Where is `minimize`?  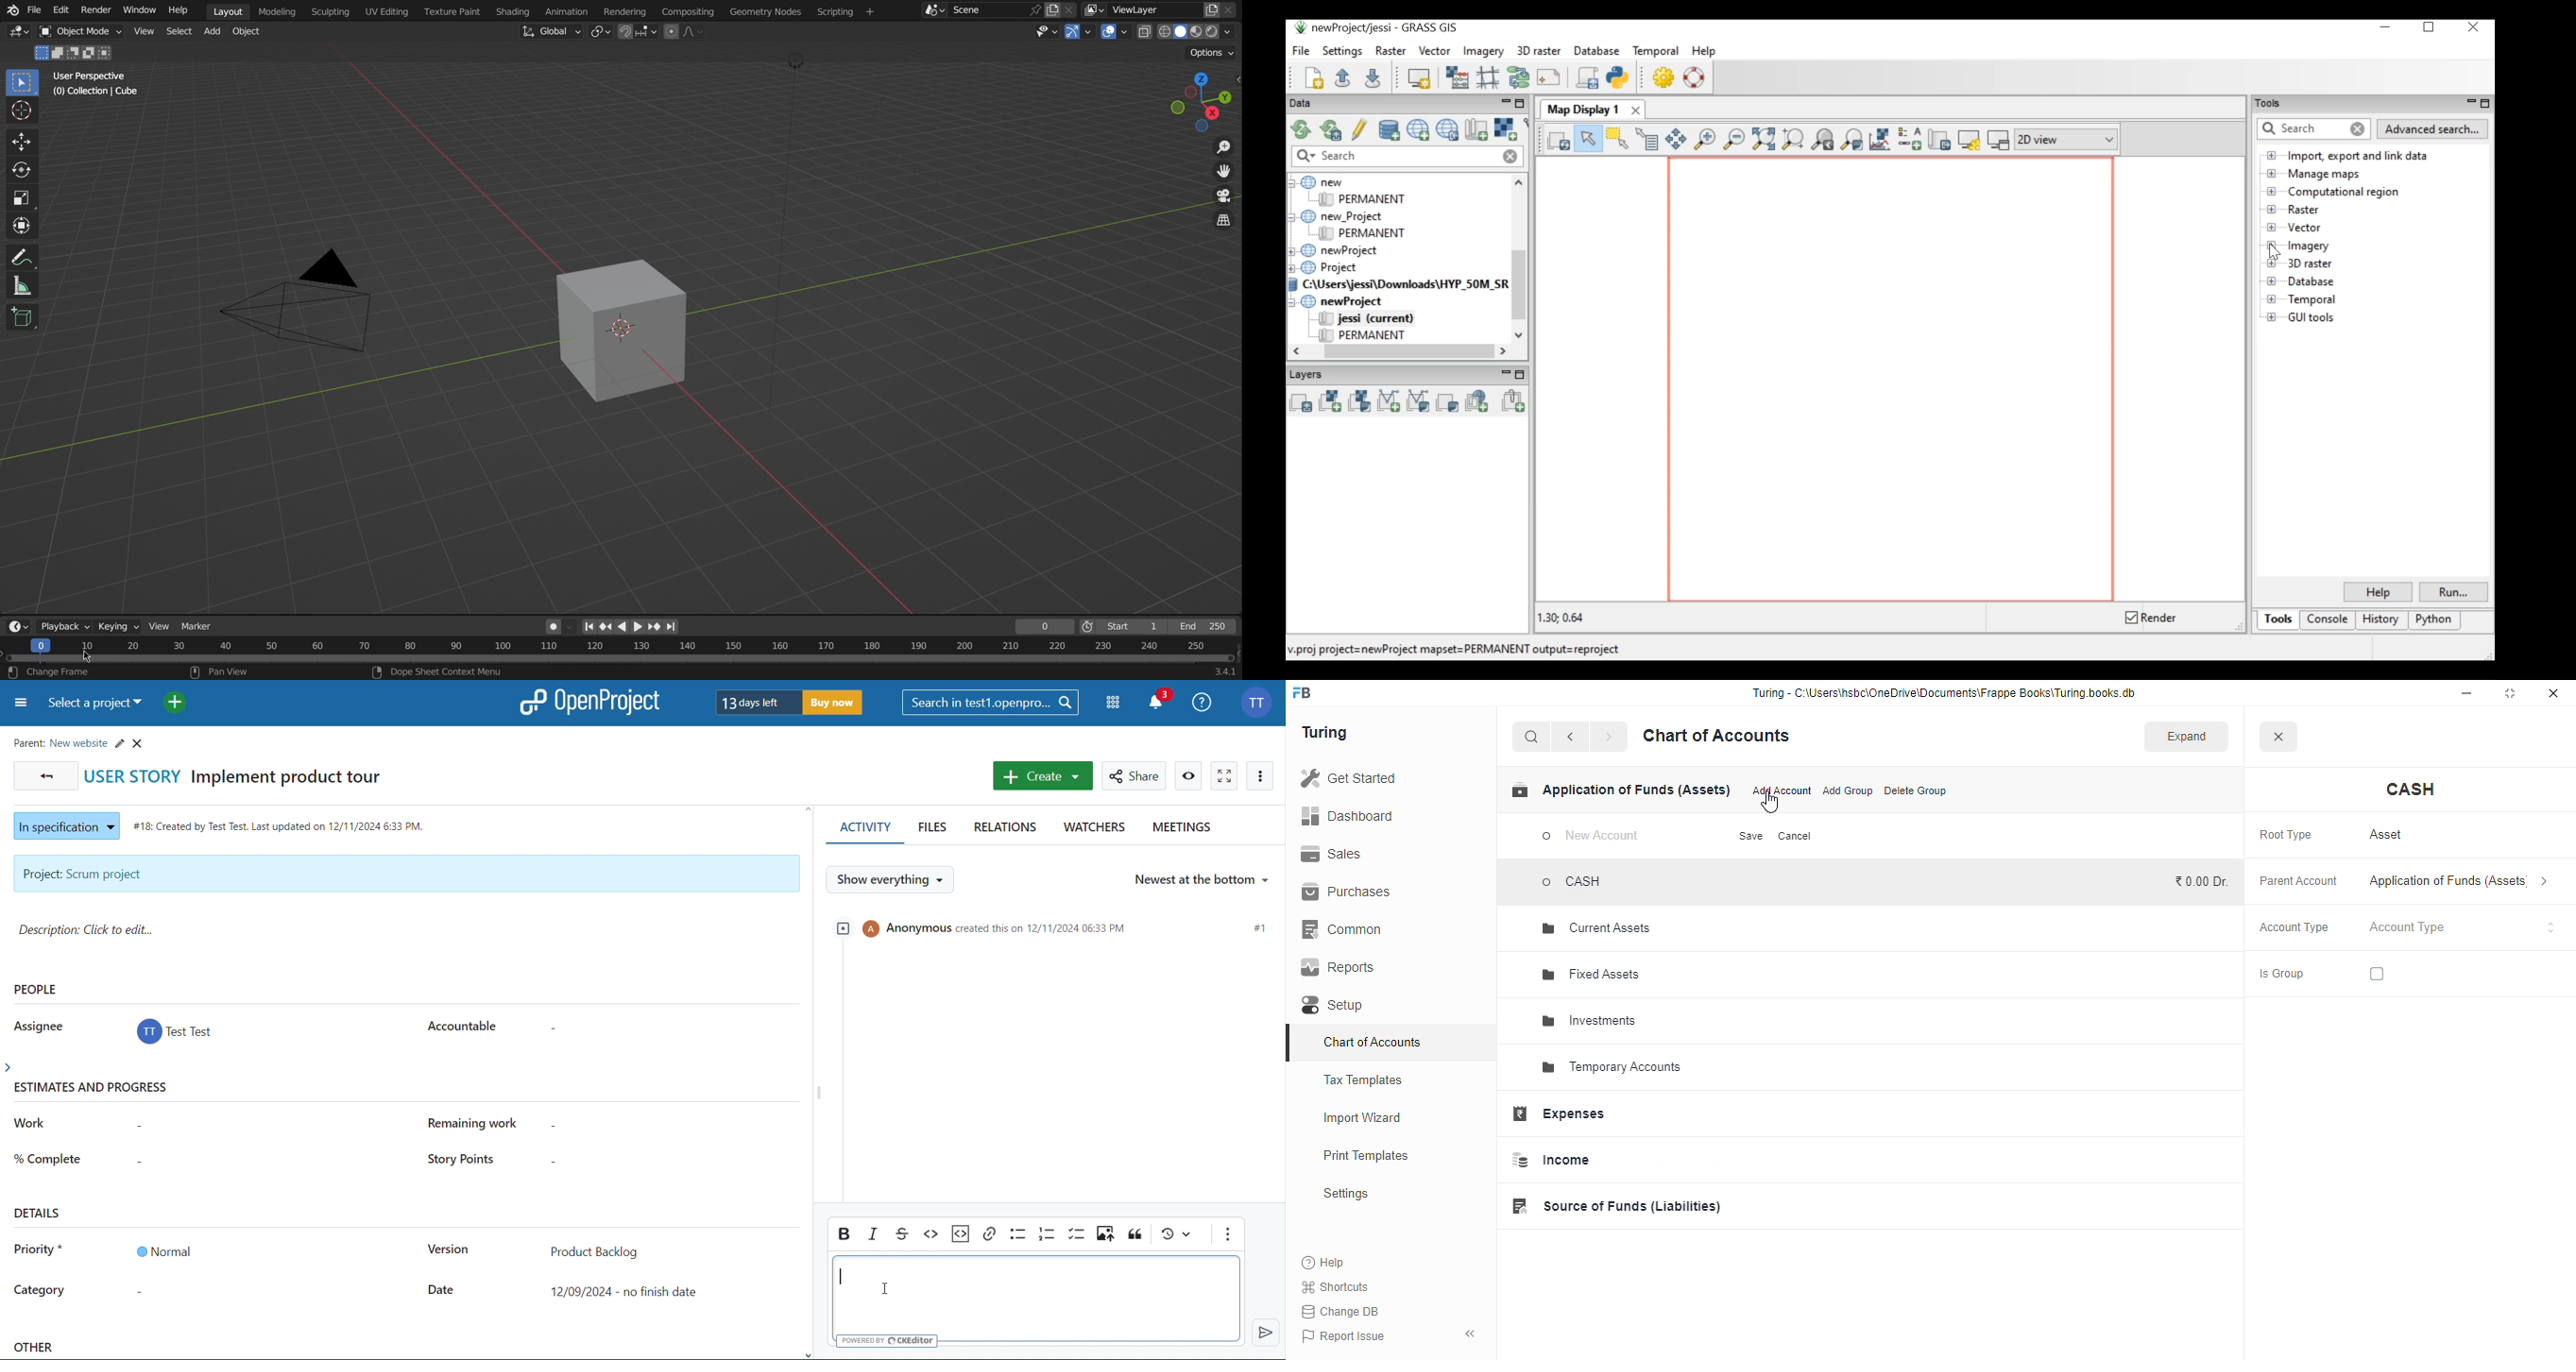
minimize is located at coordinates (2466, 693).